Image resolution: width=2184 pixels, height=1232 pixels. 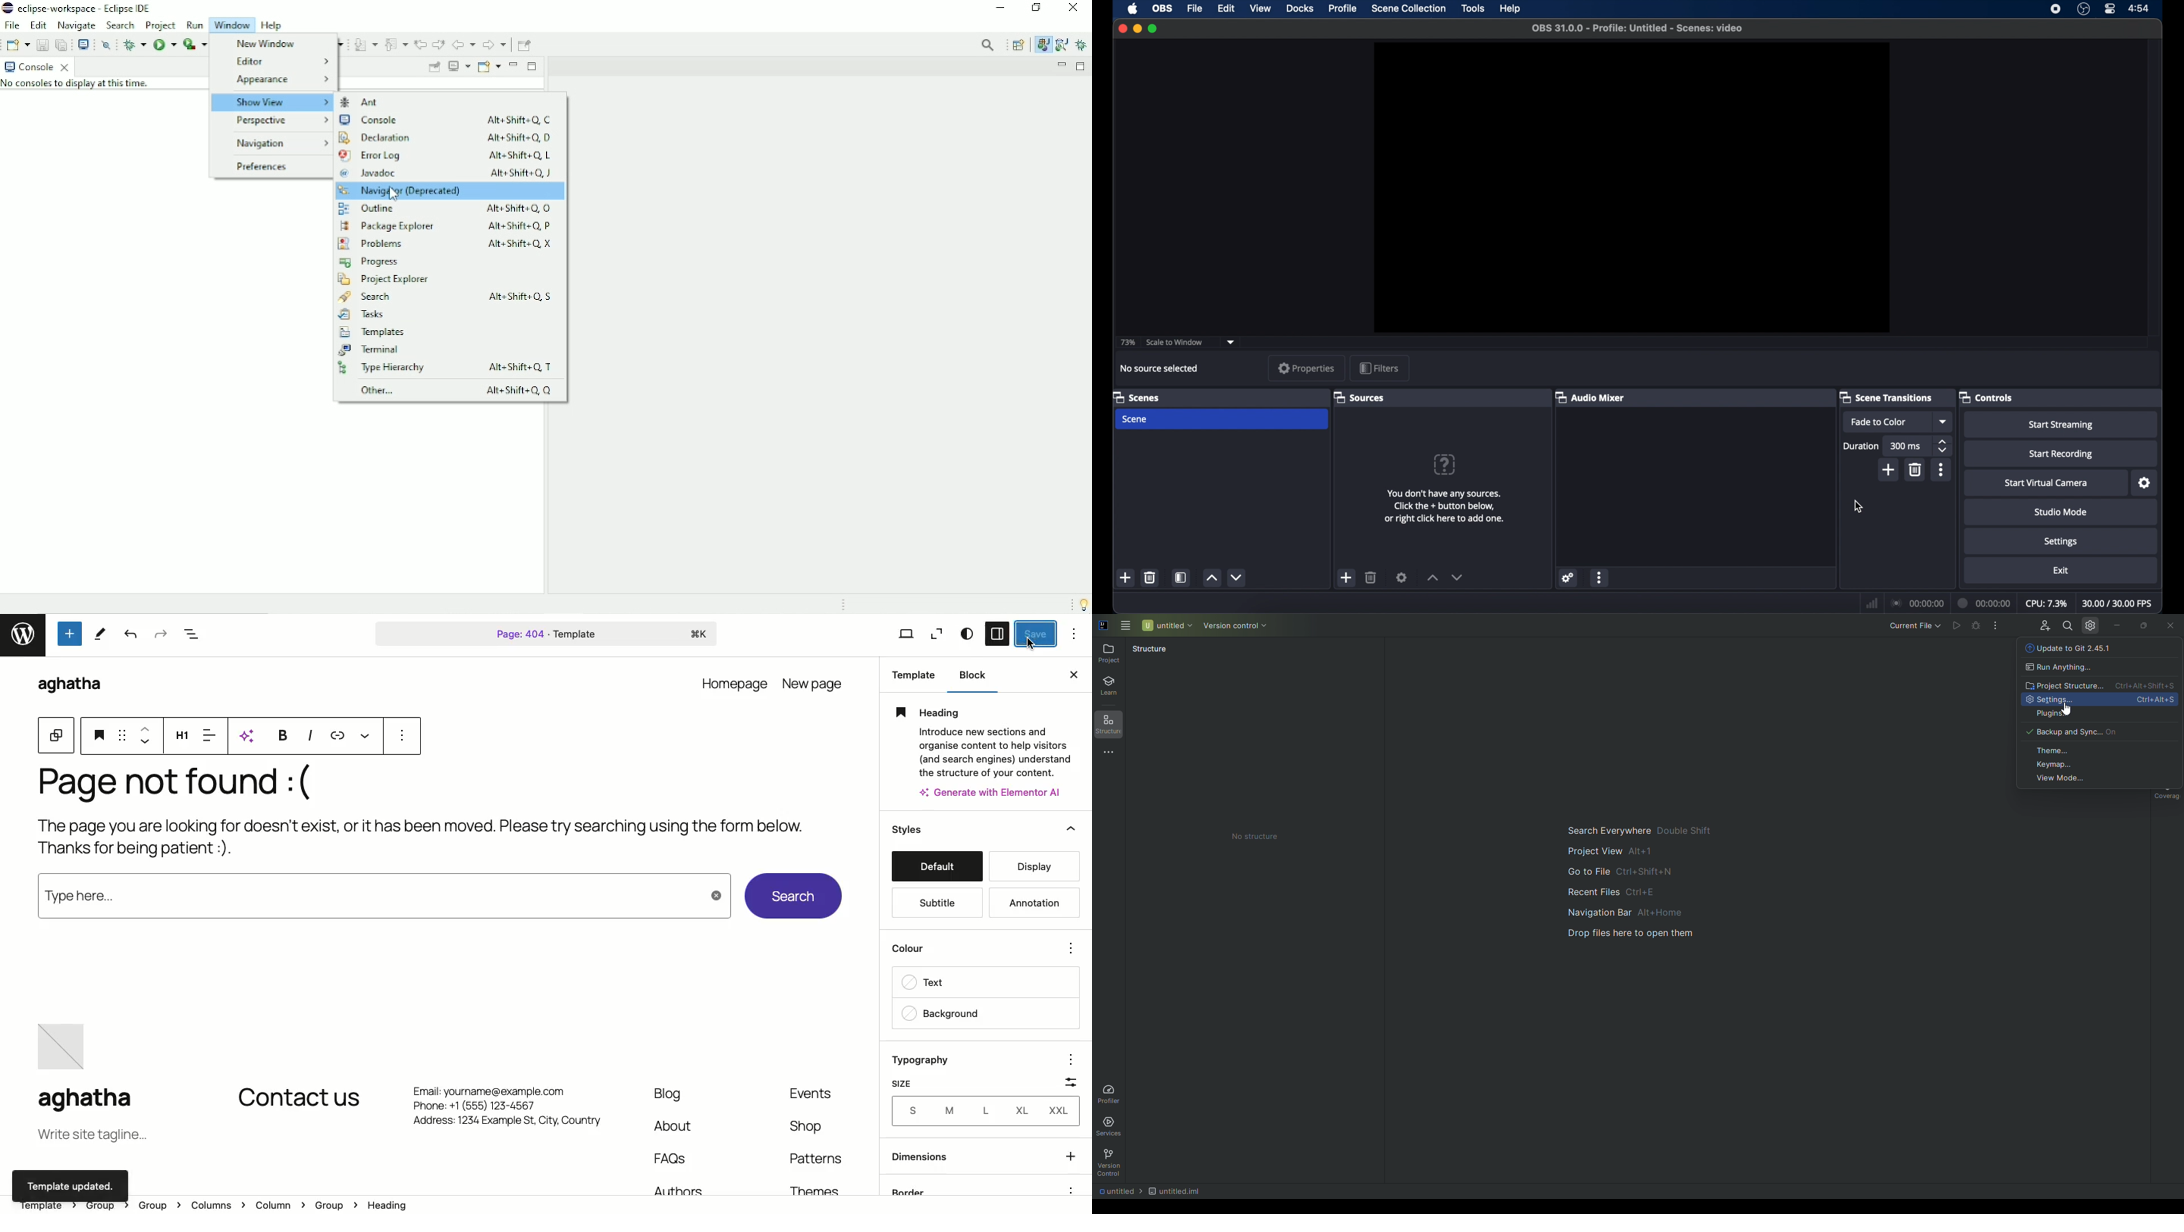 I want to click on New, so click(x=18, y=44).